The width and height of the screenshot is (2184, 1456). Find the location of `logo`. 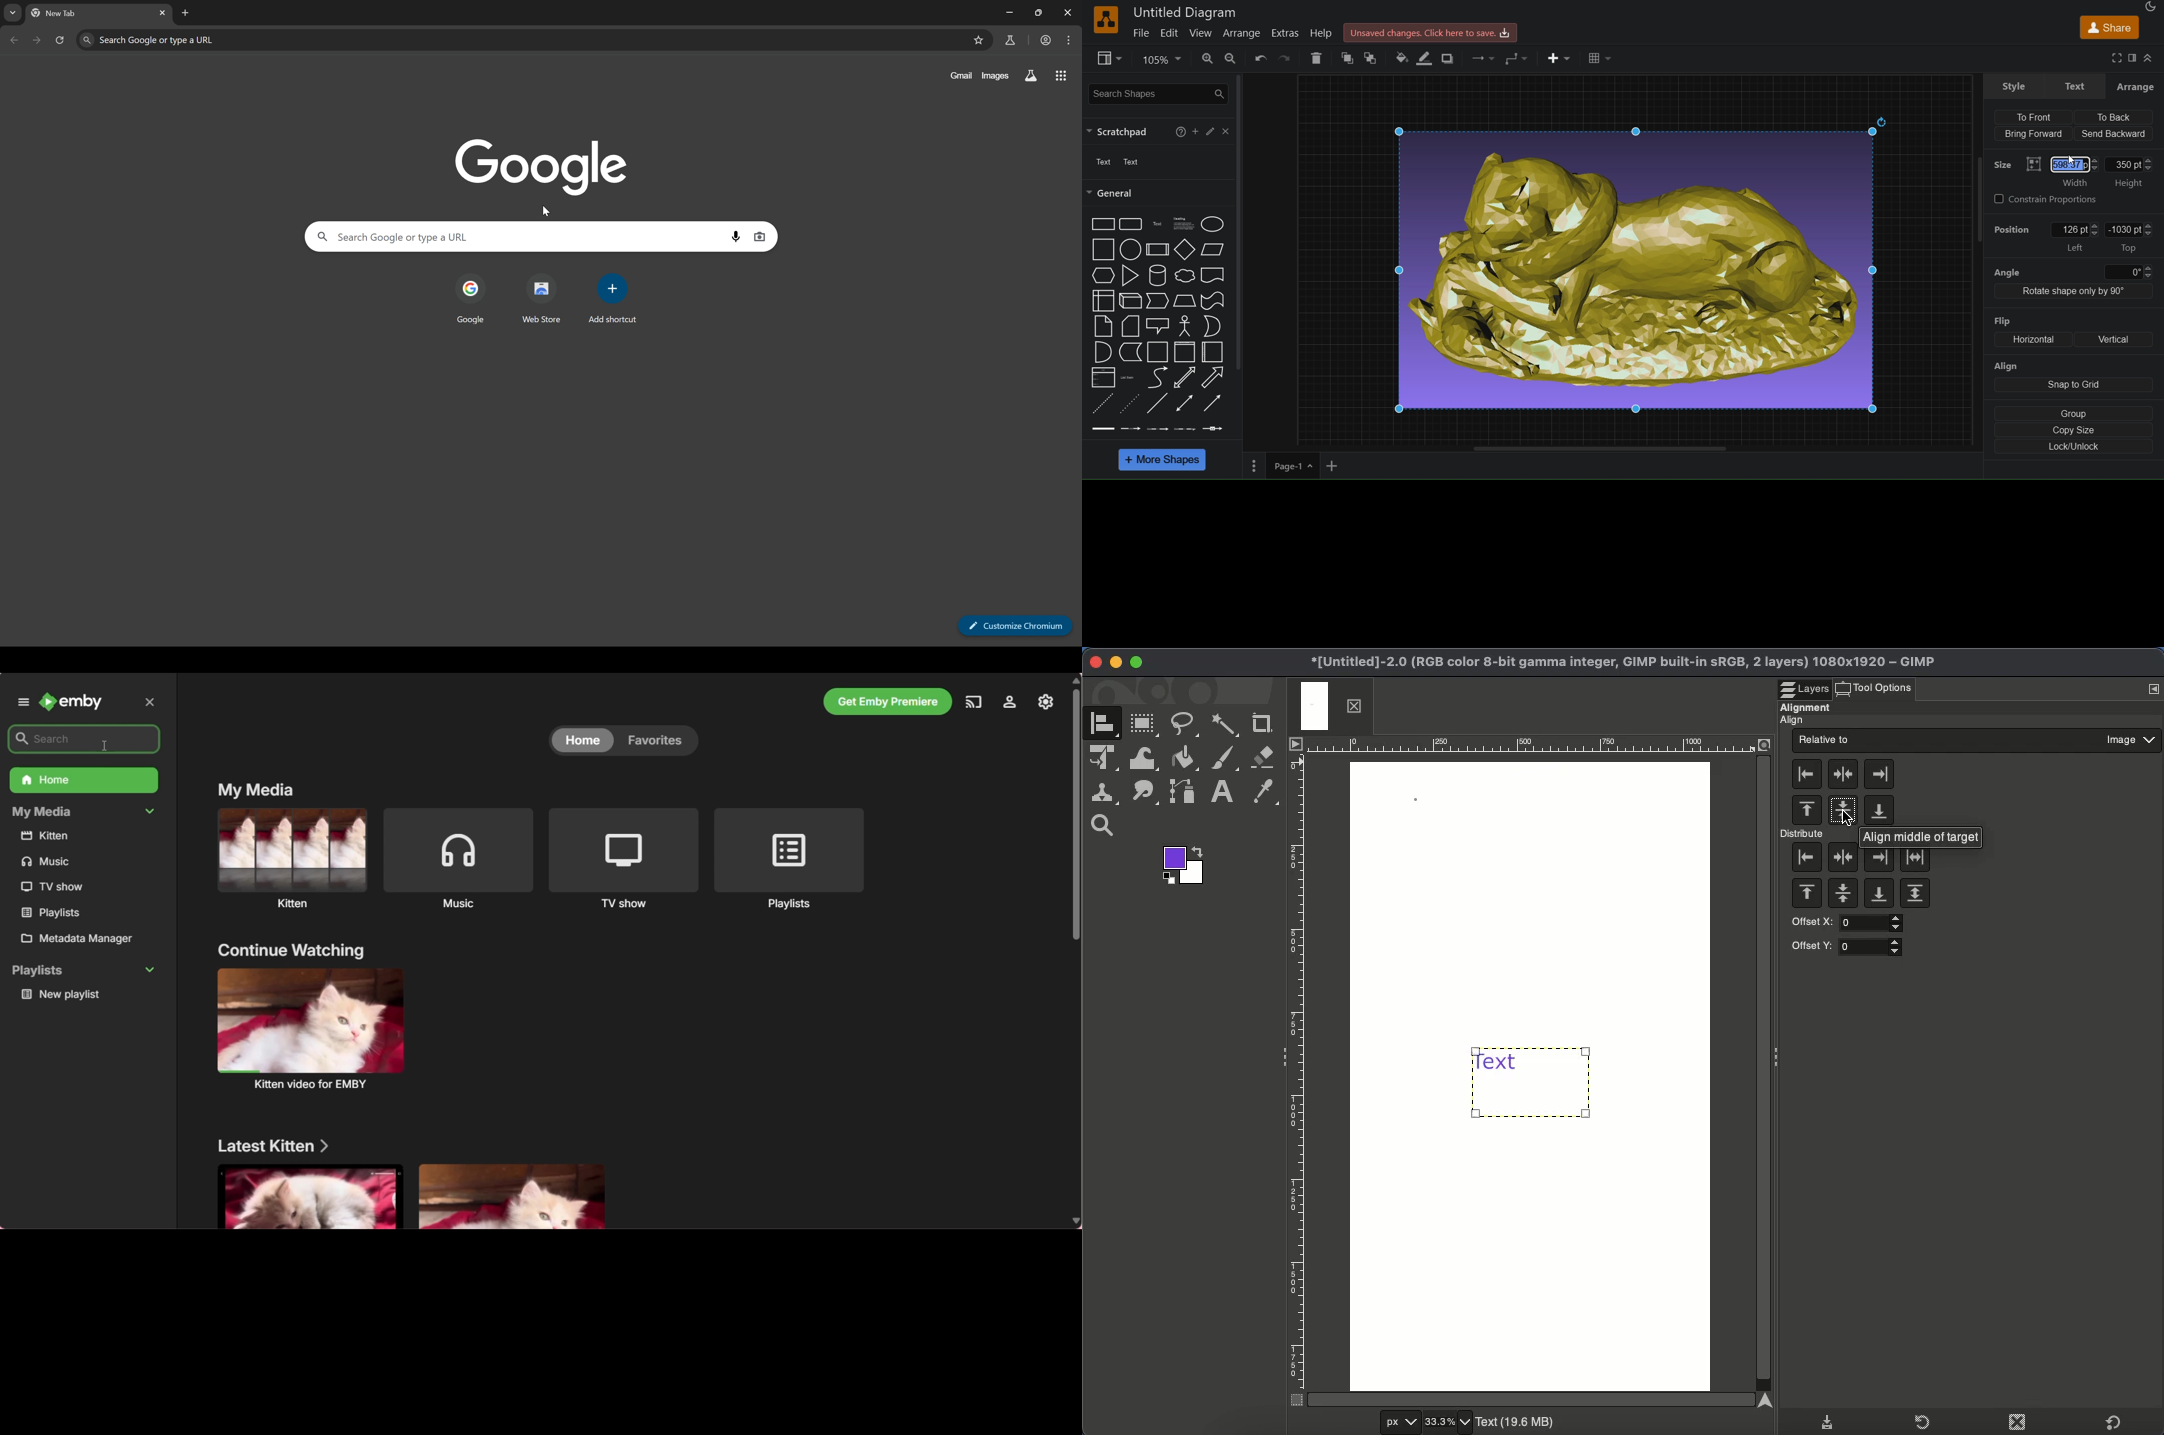

logo is located at coordinates (1105, 20).